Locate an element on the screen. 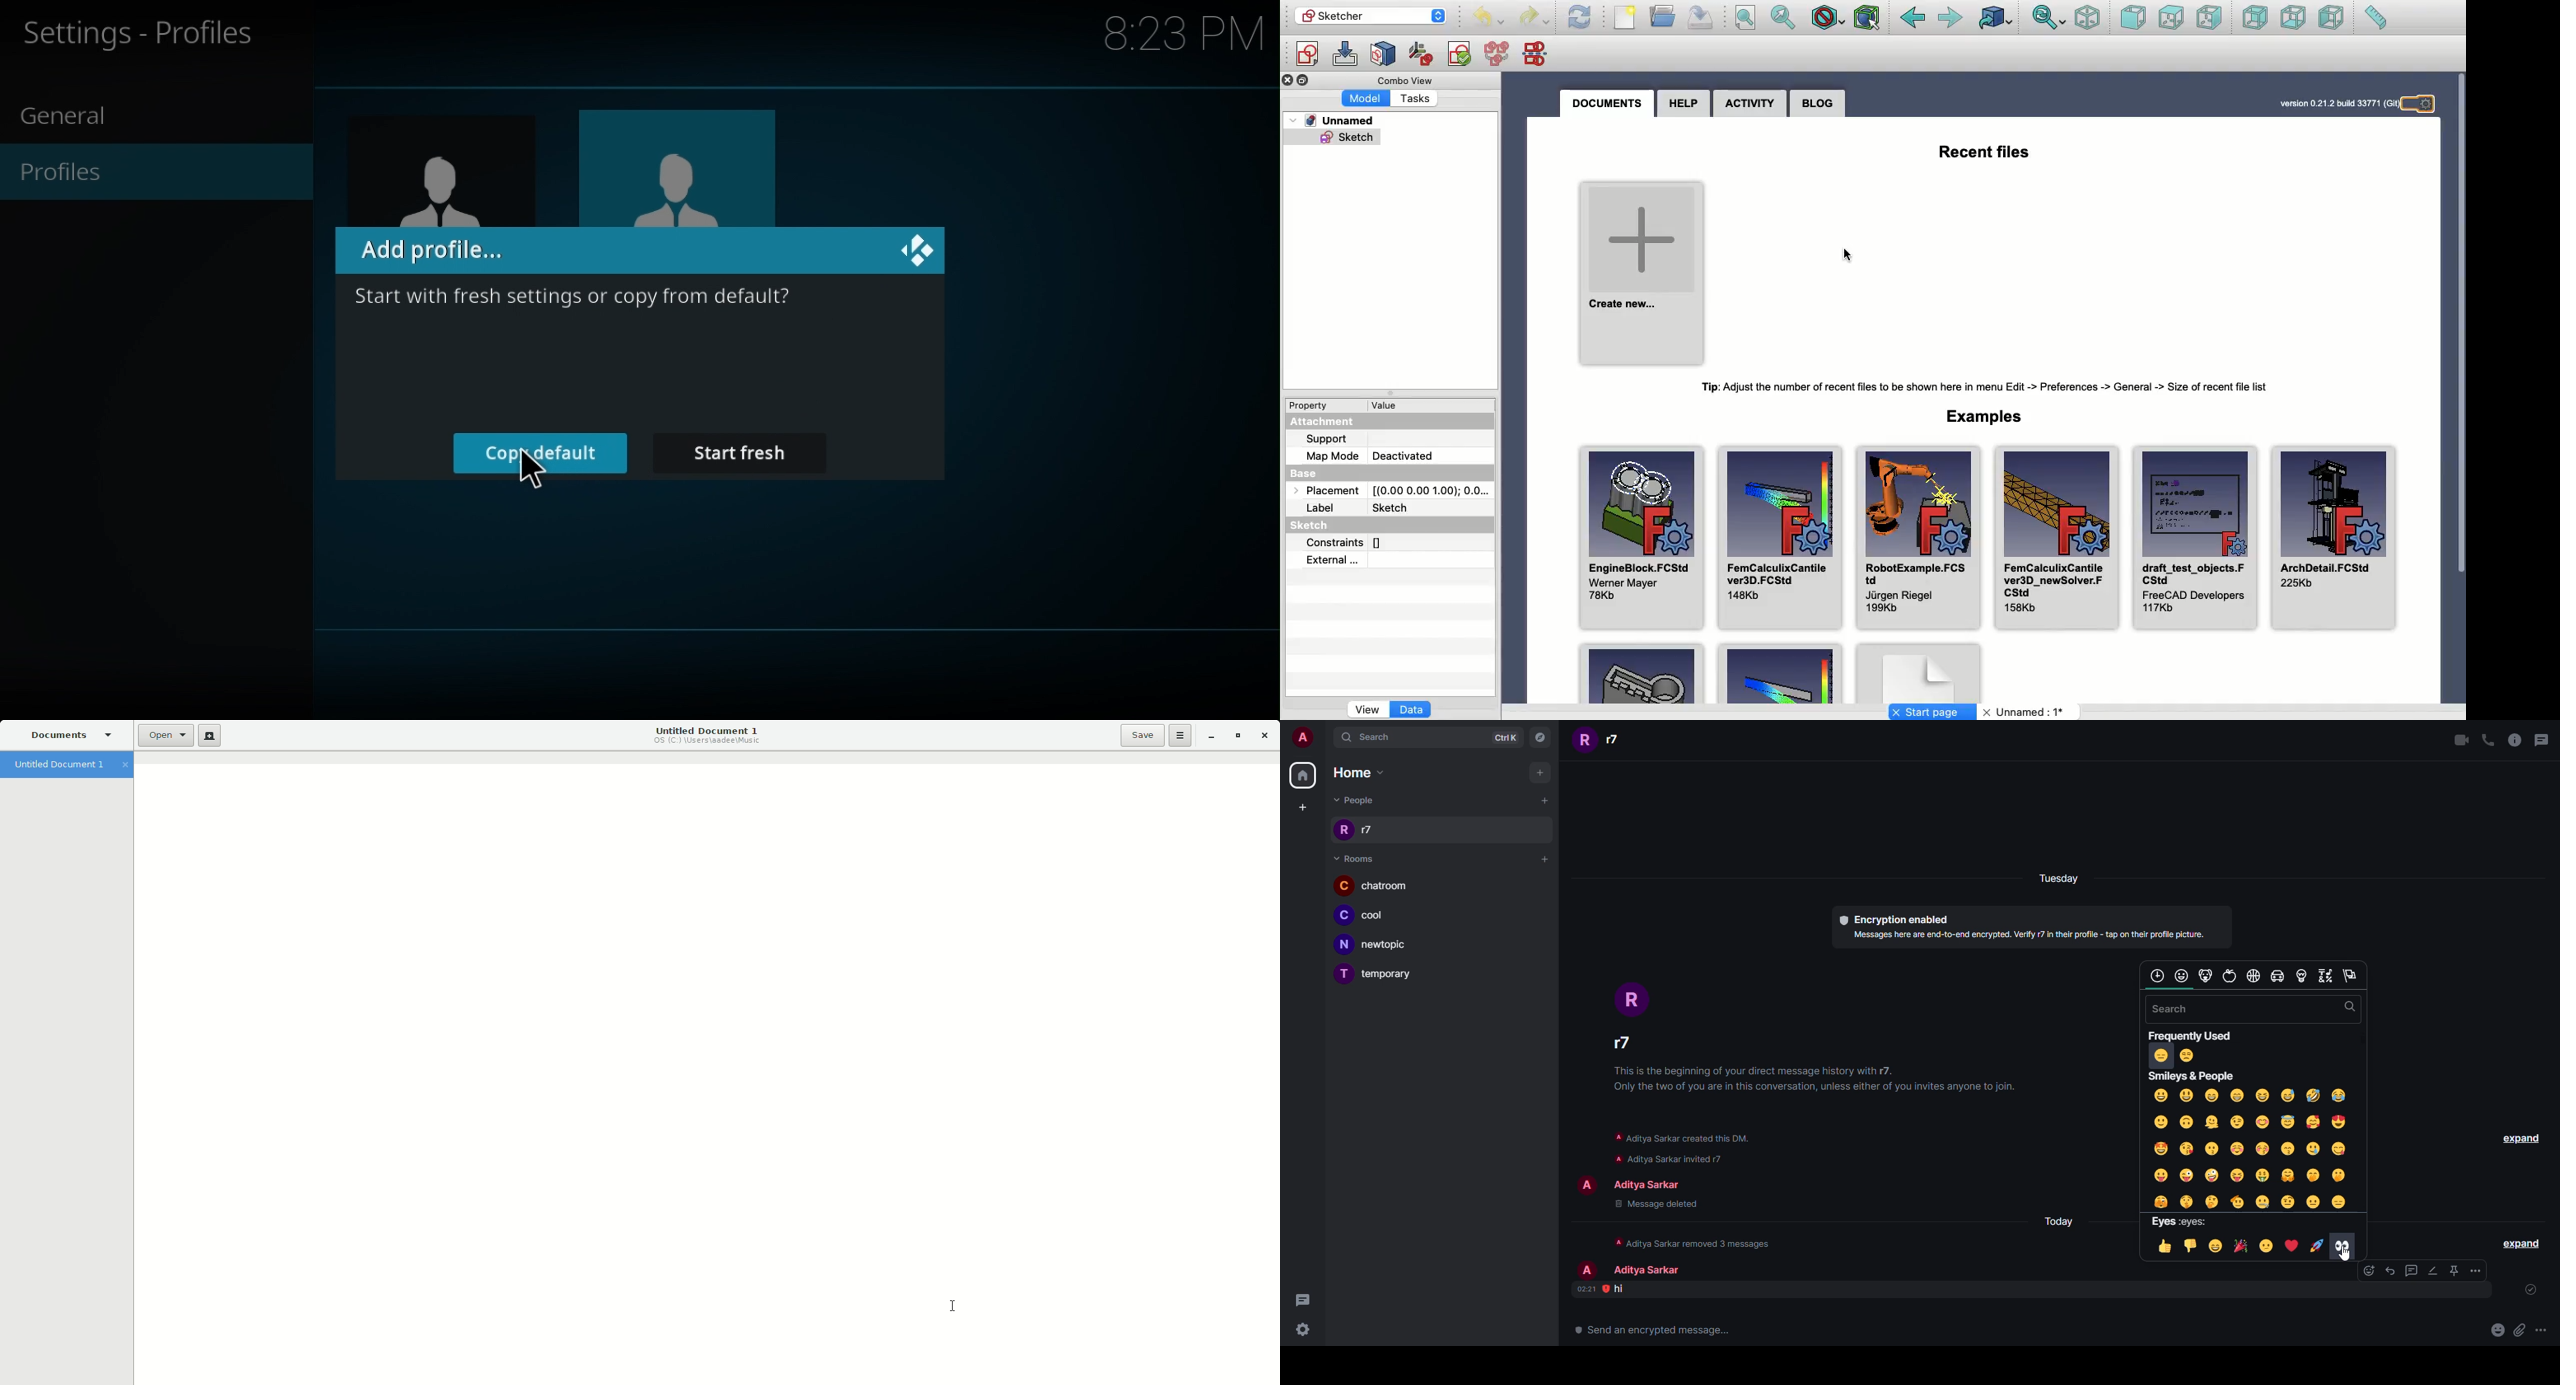 The image size is (2576, 1400). room is located at coordinates (1369, 917).